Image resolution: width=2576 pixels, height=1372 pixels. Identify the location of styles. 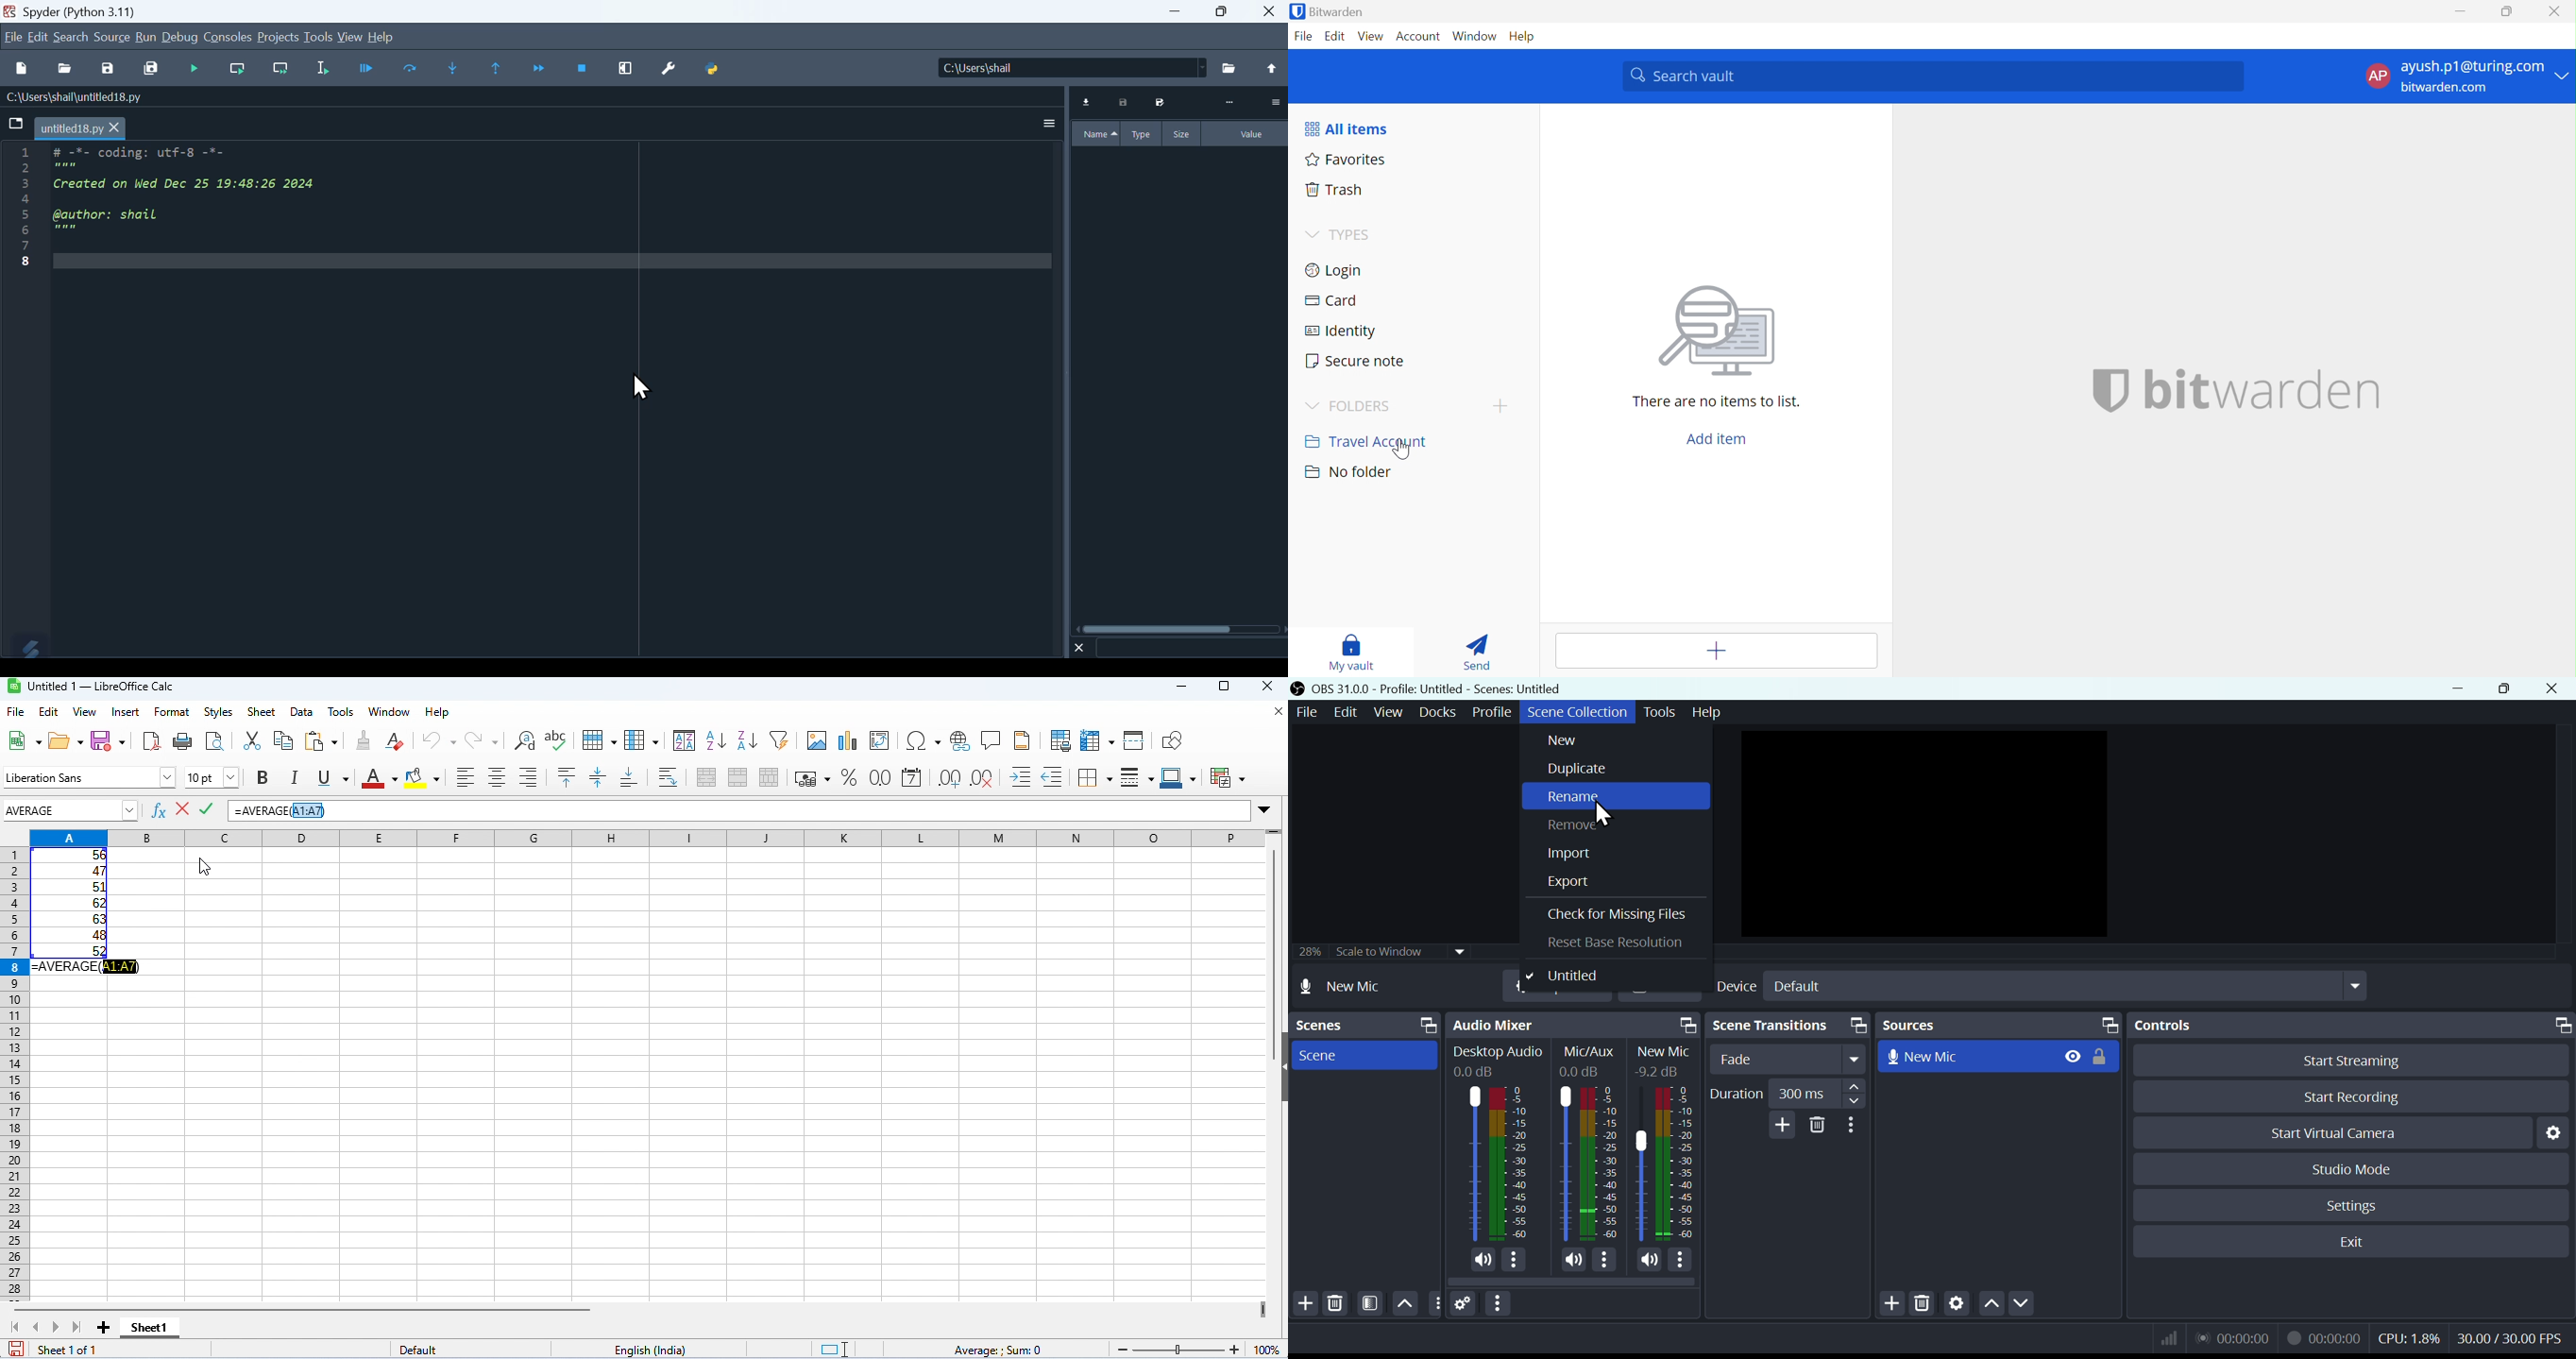
(218, 712).